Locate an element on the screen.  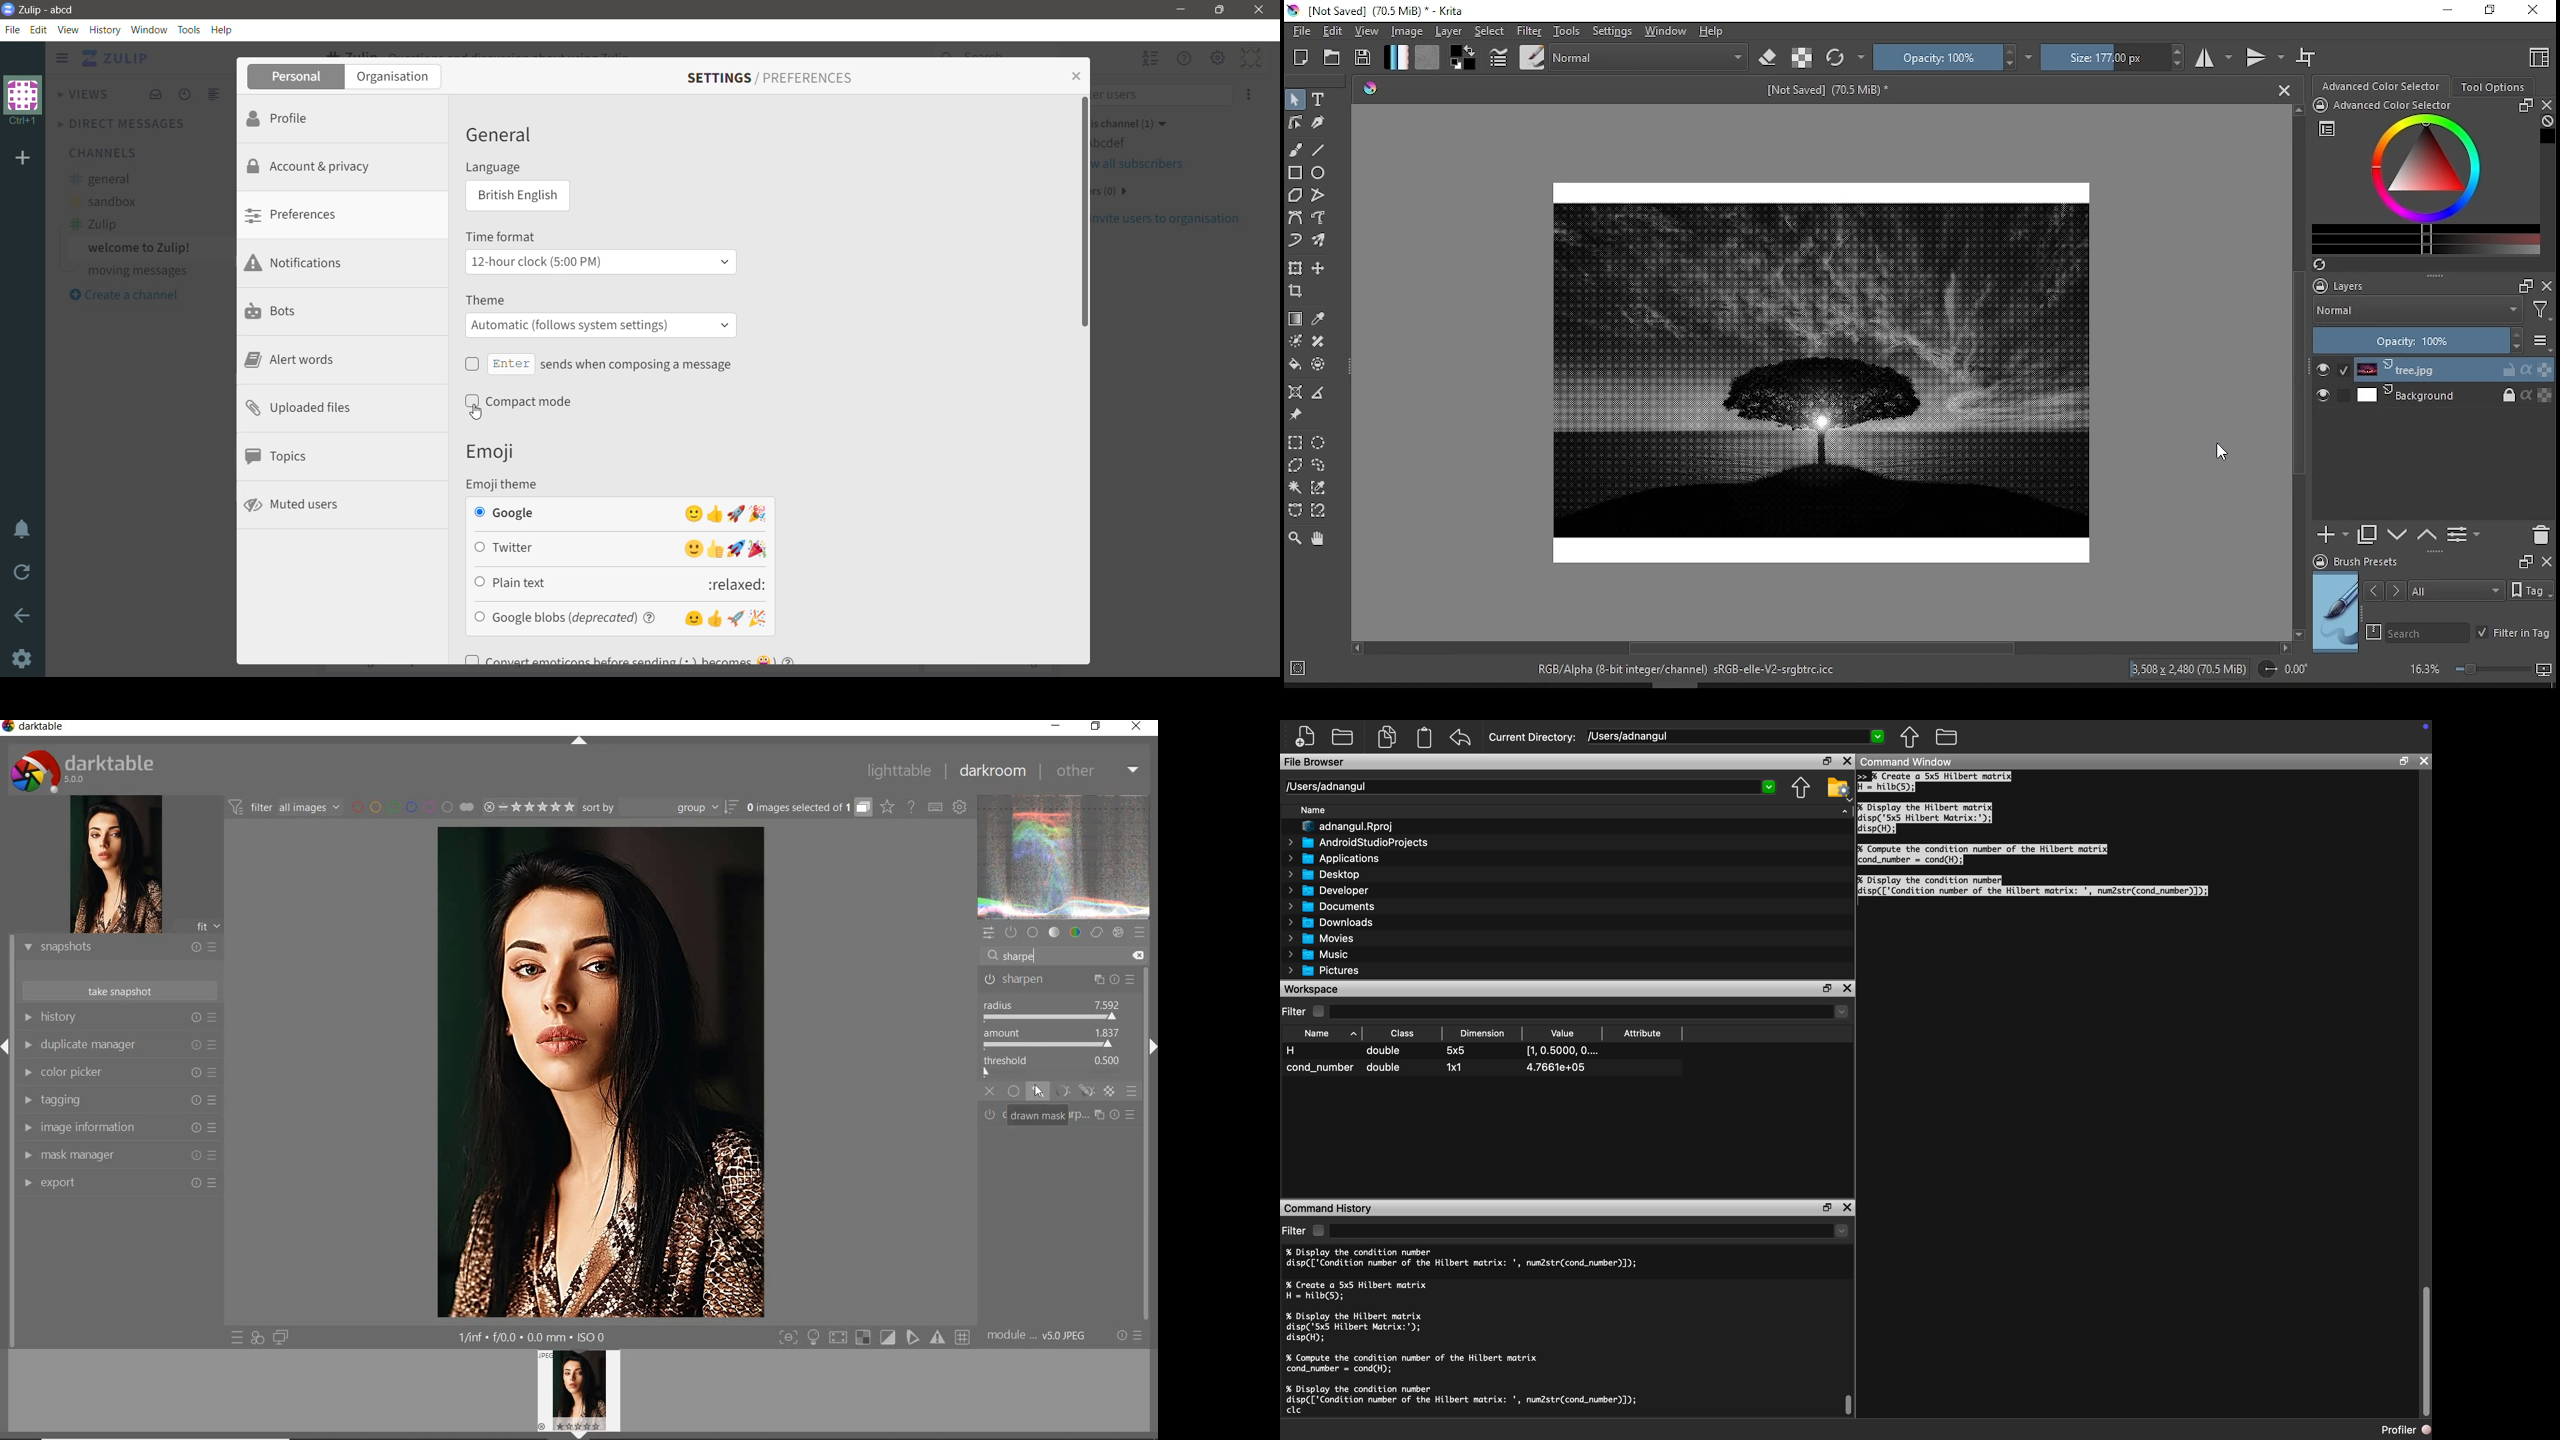
OFF is located at coordinates (991, 1091).